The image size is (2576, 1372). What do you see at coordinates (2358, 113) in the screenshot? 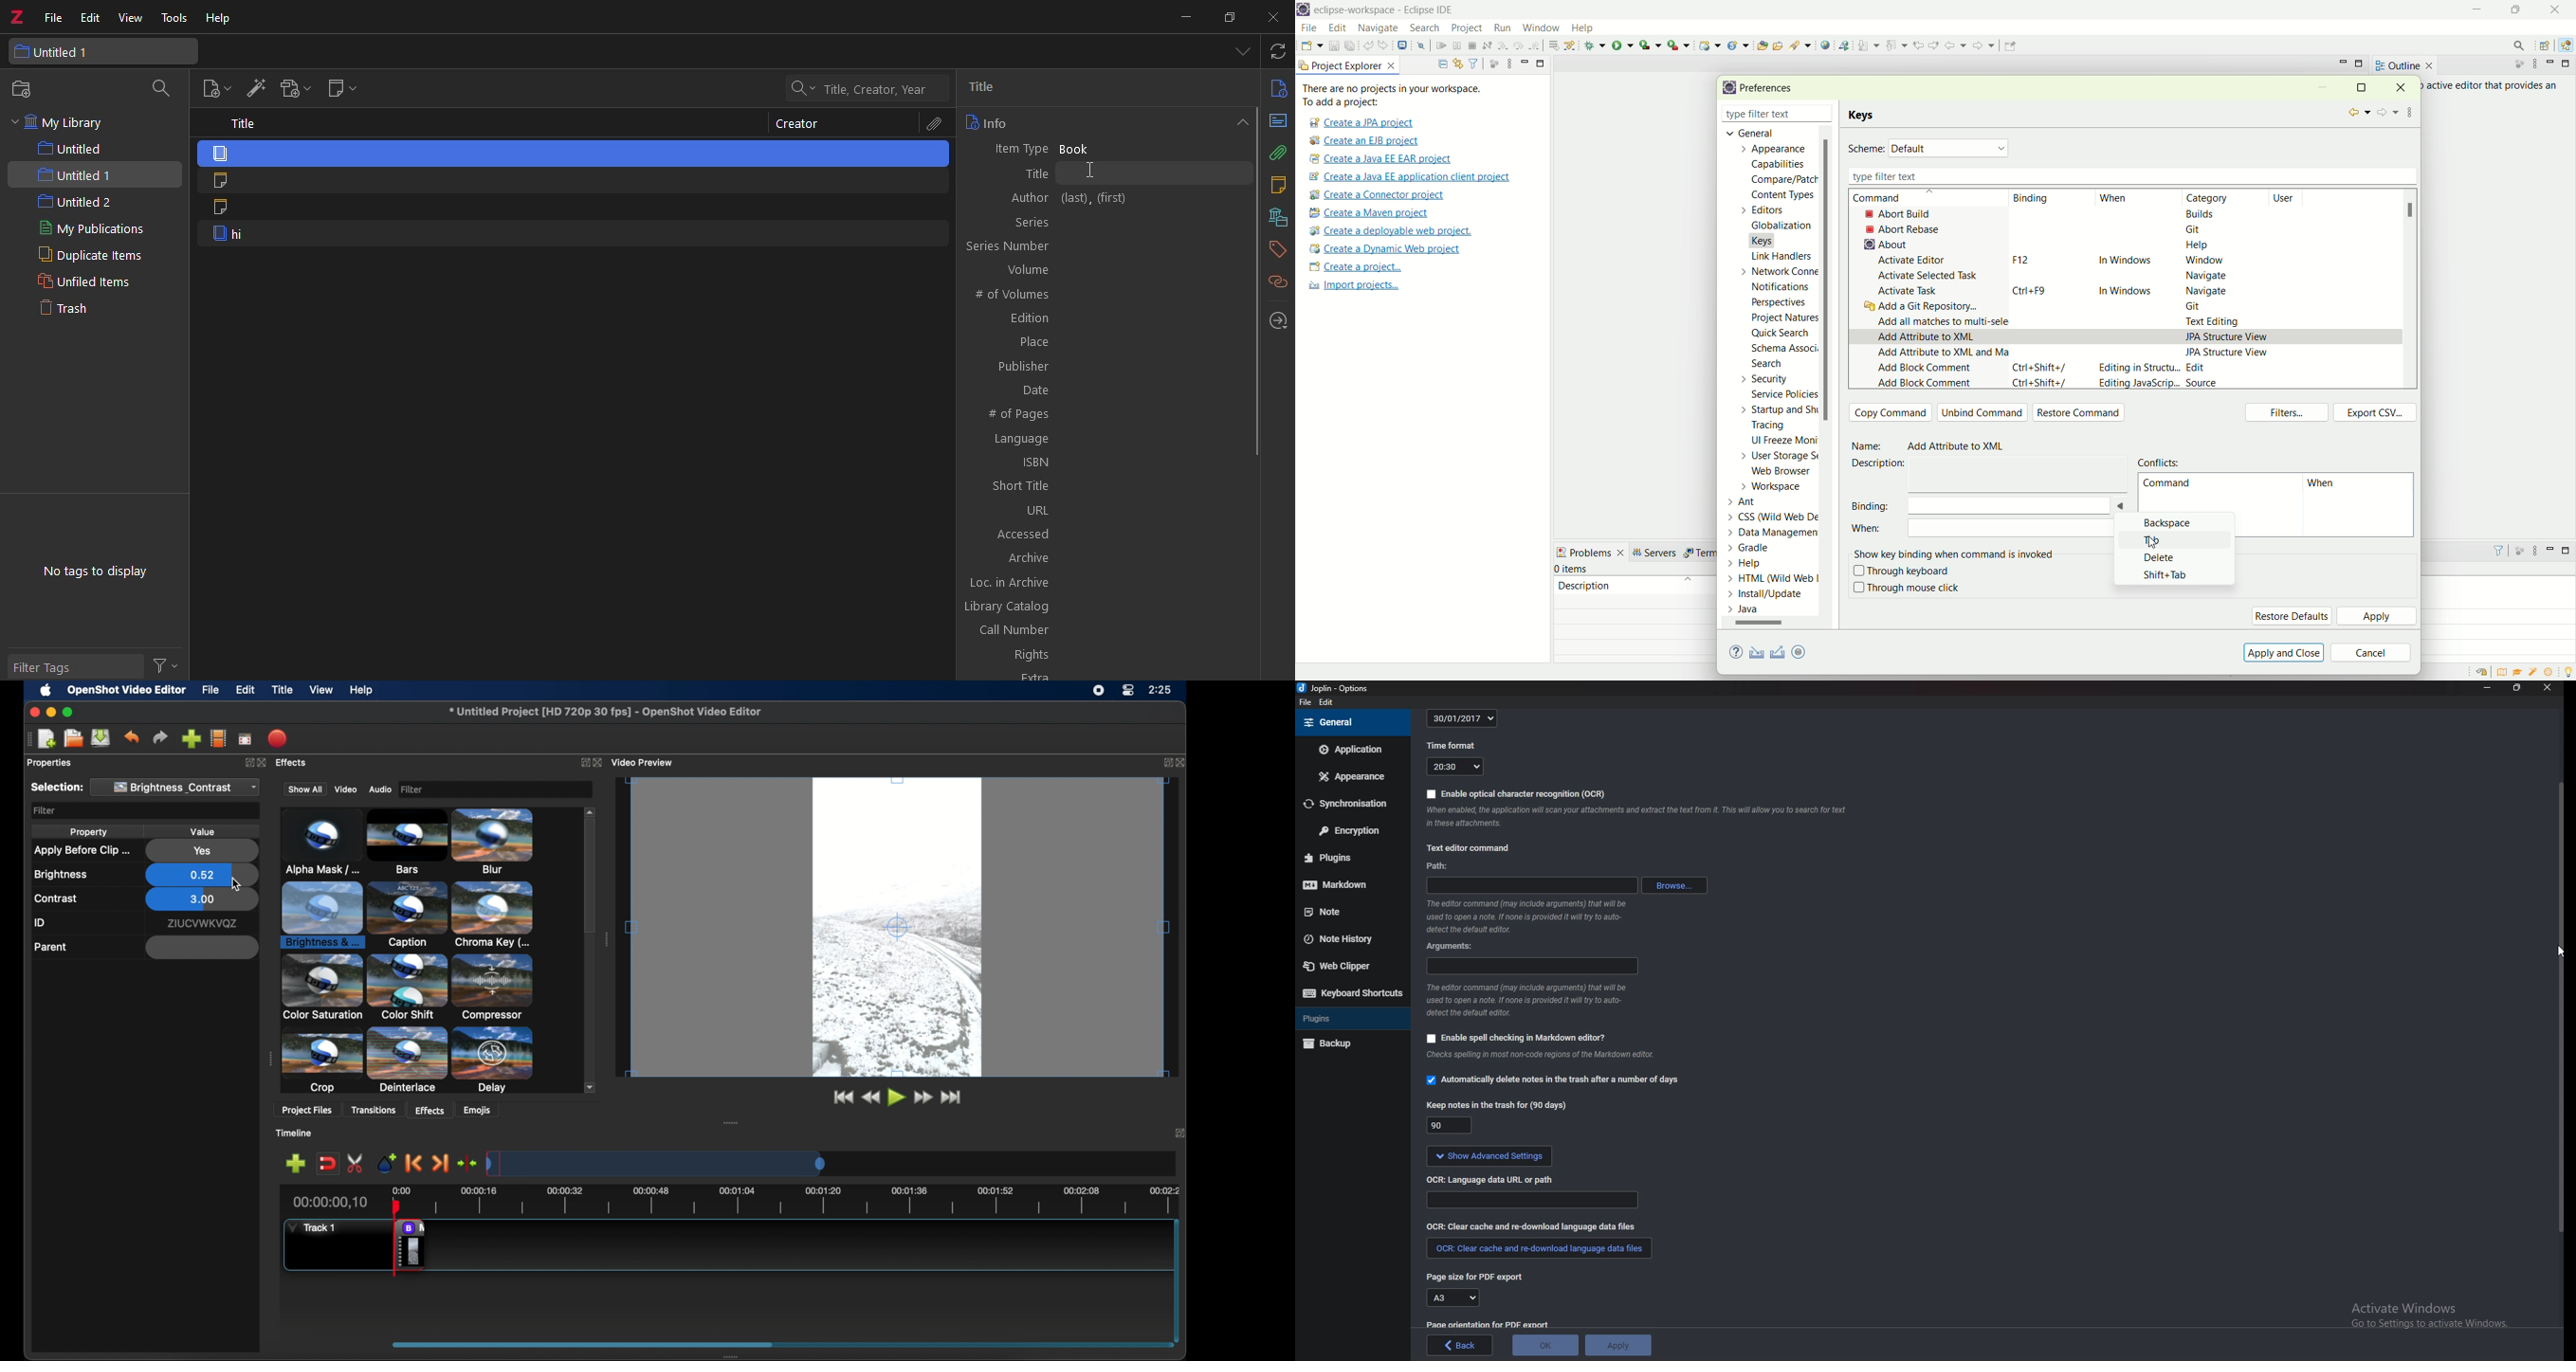
I see `back` at bounding box center [2358, 113].